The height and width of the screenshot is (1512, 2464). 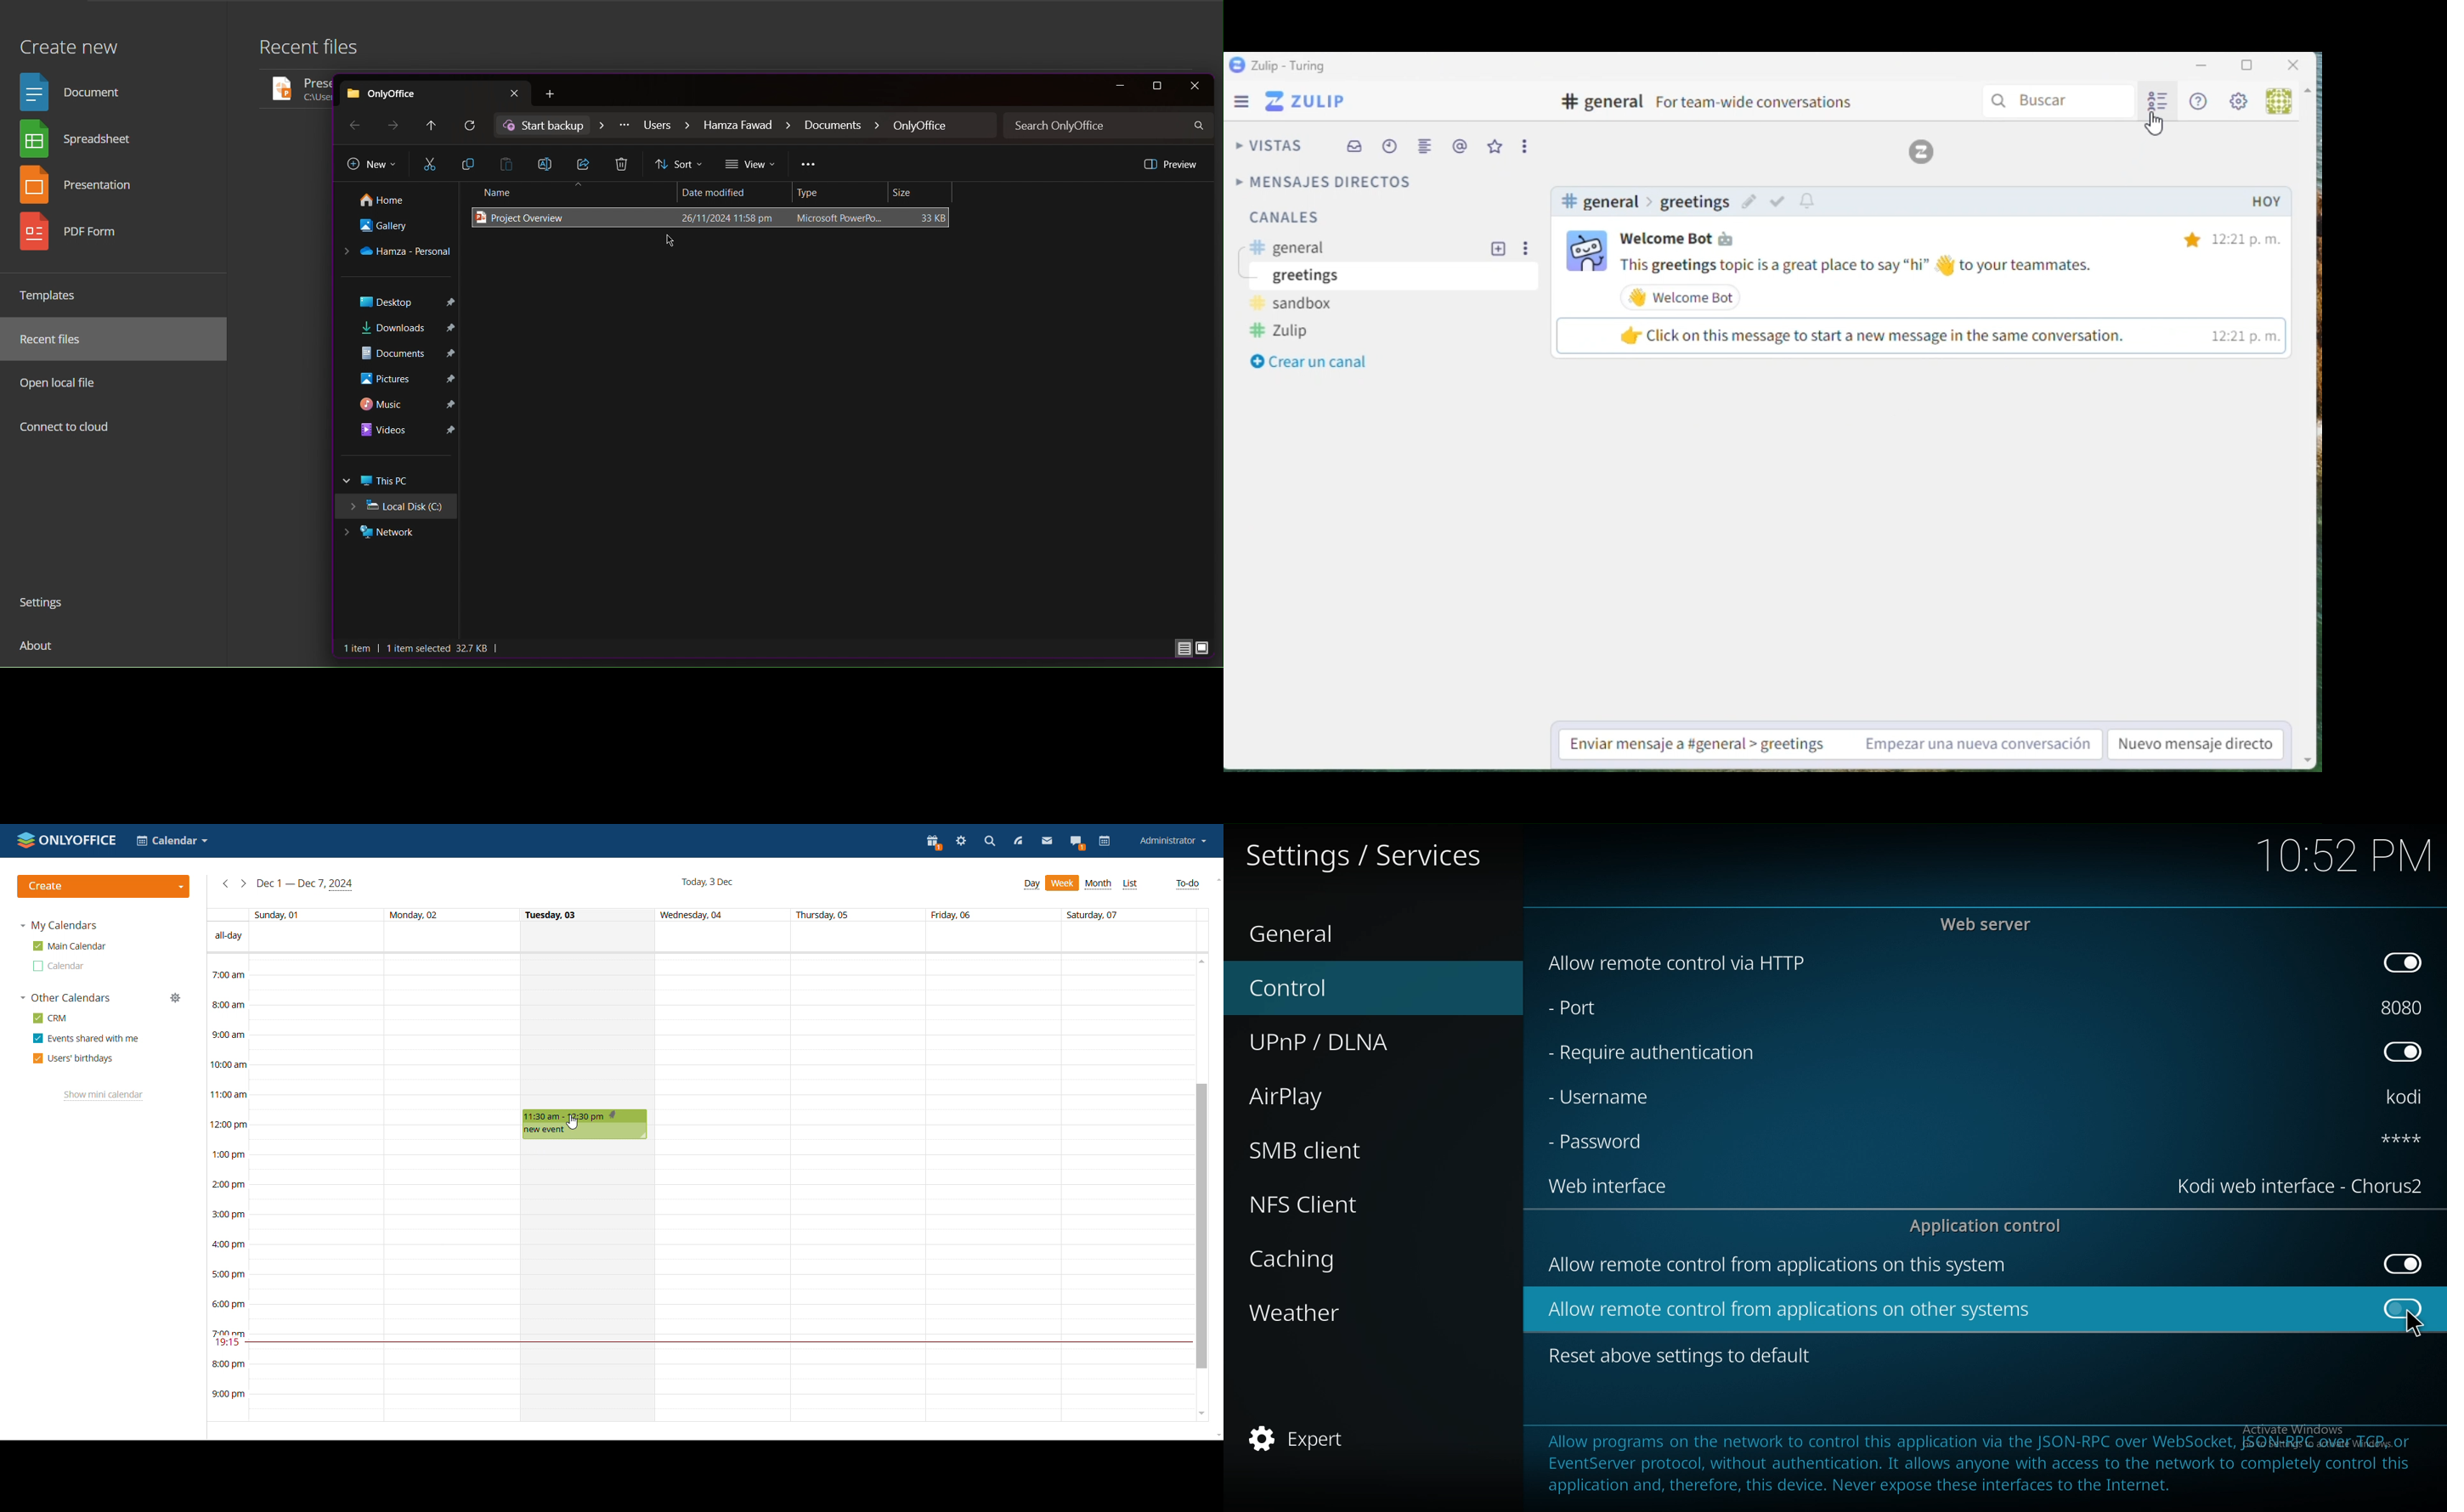 What do you see at coordinates (70, 946) in the screenshot?
I see `Main Calendar` at bounding box center [70, 946].